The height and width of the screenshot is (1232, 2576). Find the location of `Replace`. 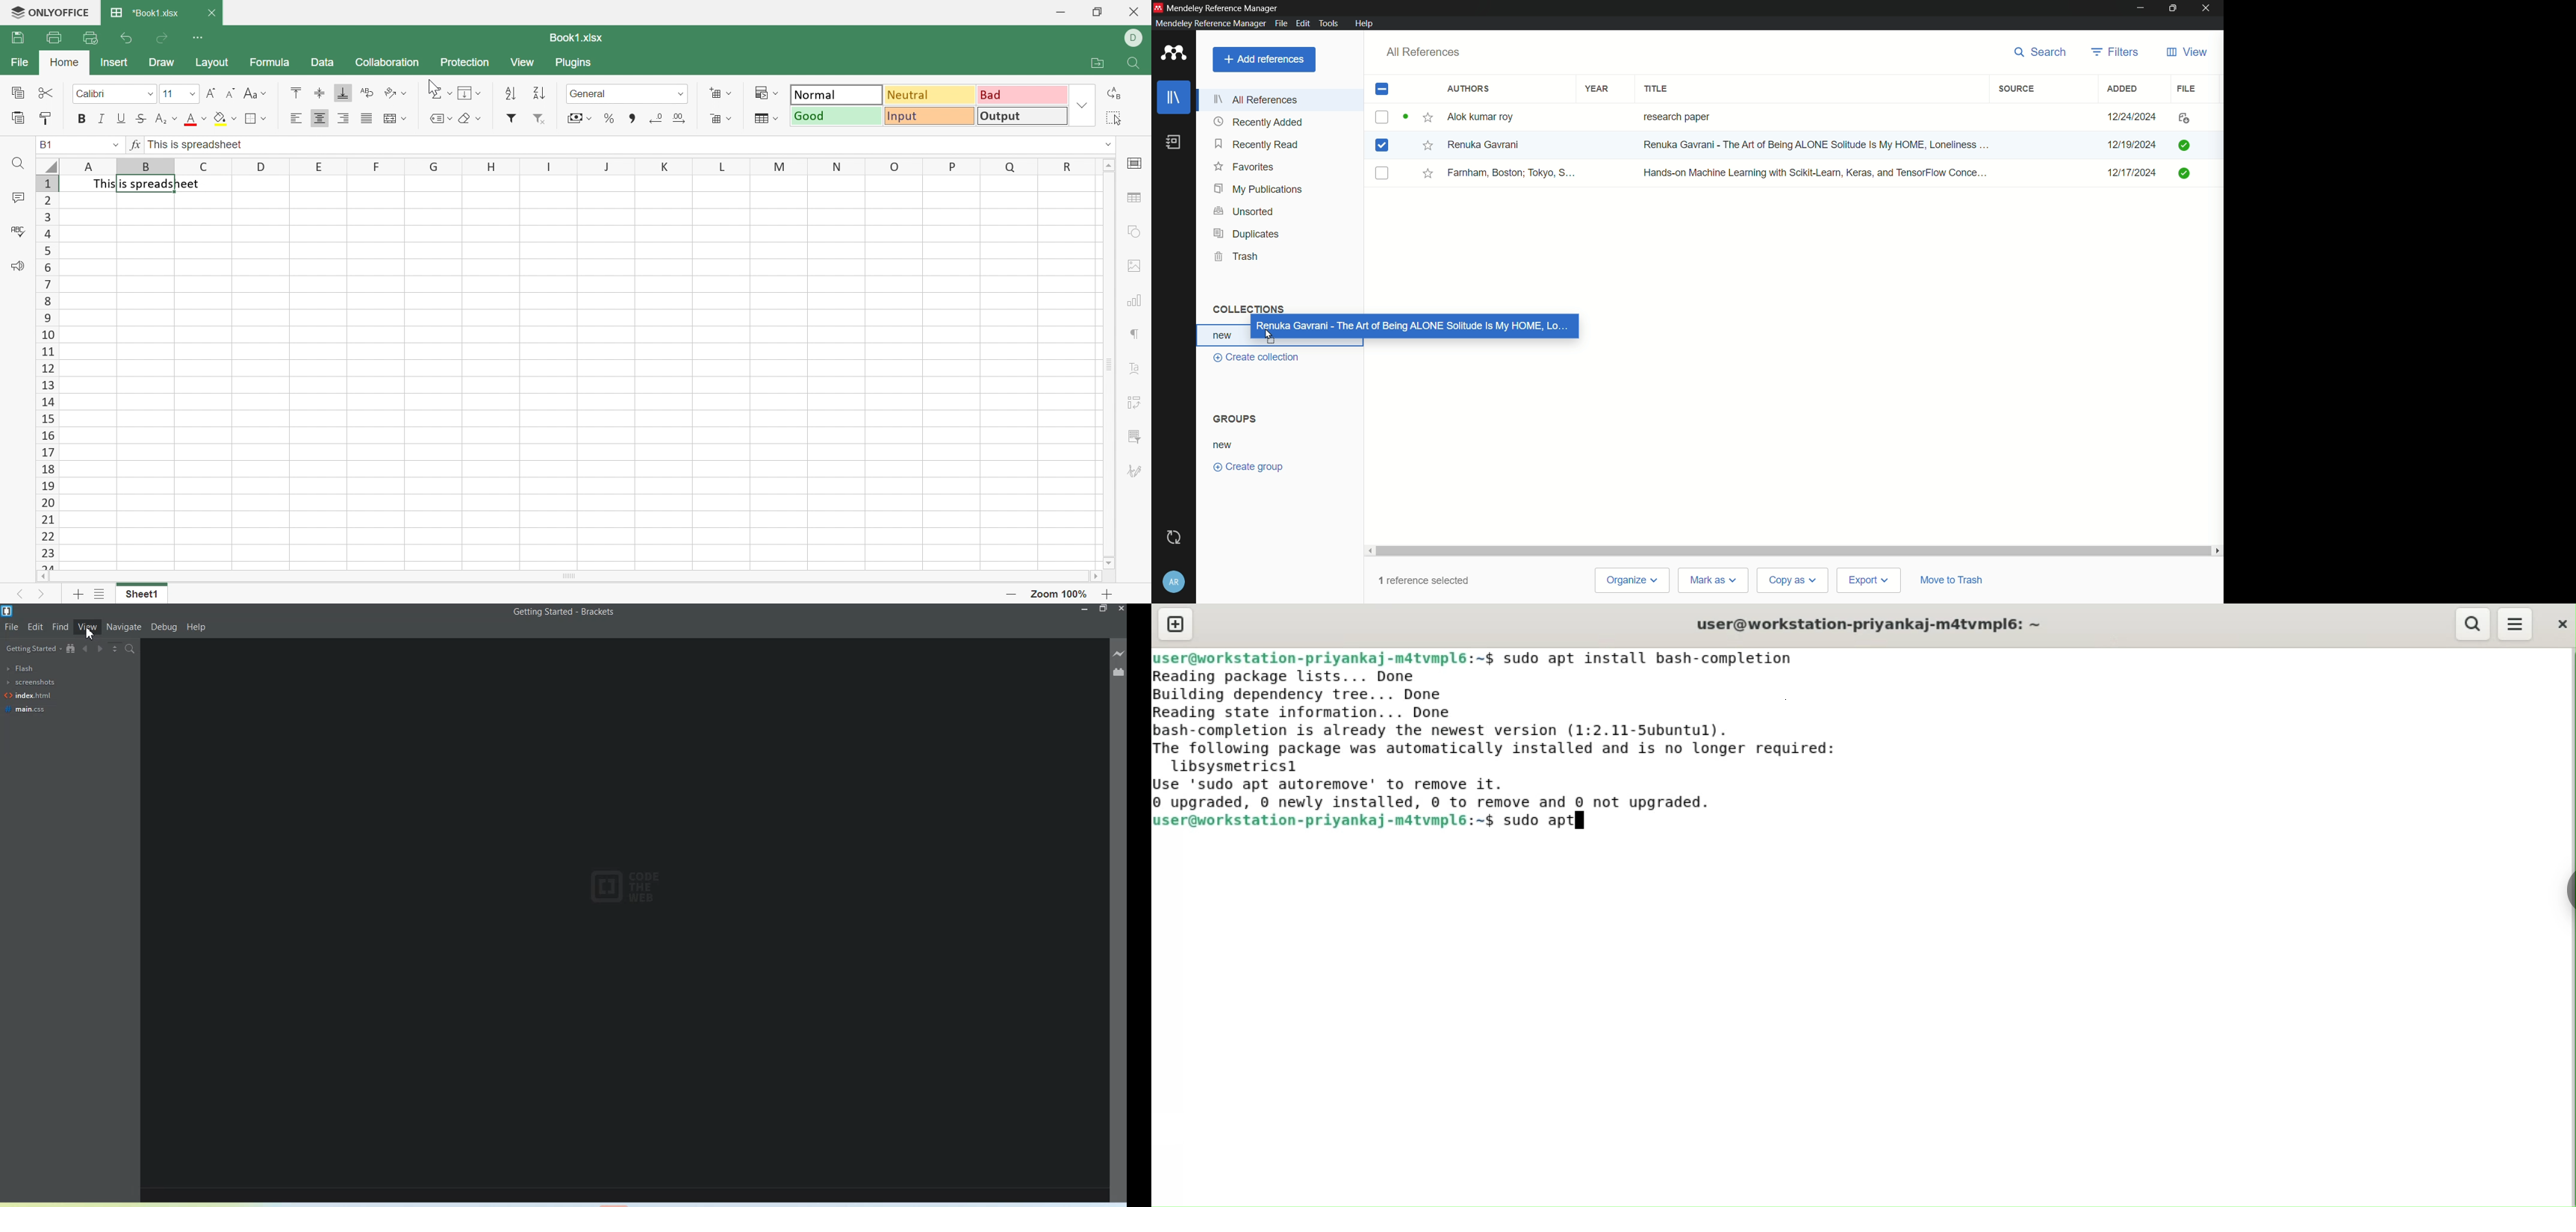

Replace is located at coordinates (1114, 95).